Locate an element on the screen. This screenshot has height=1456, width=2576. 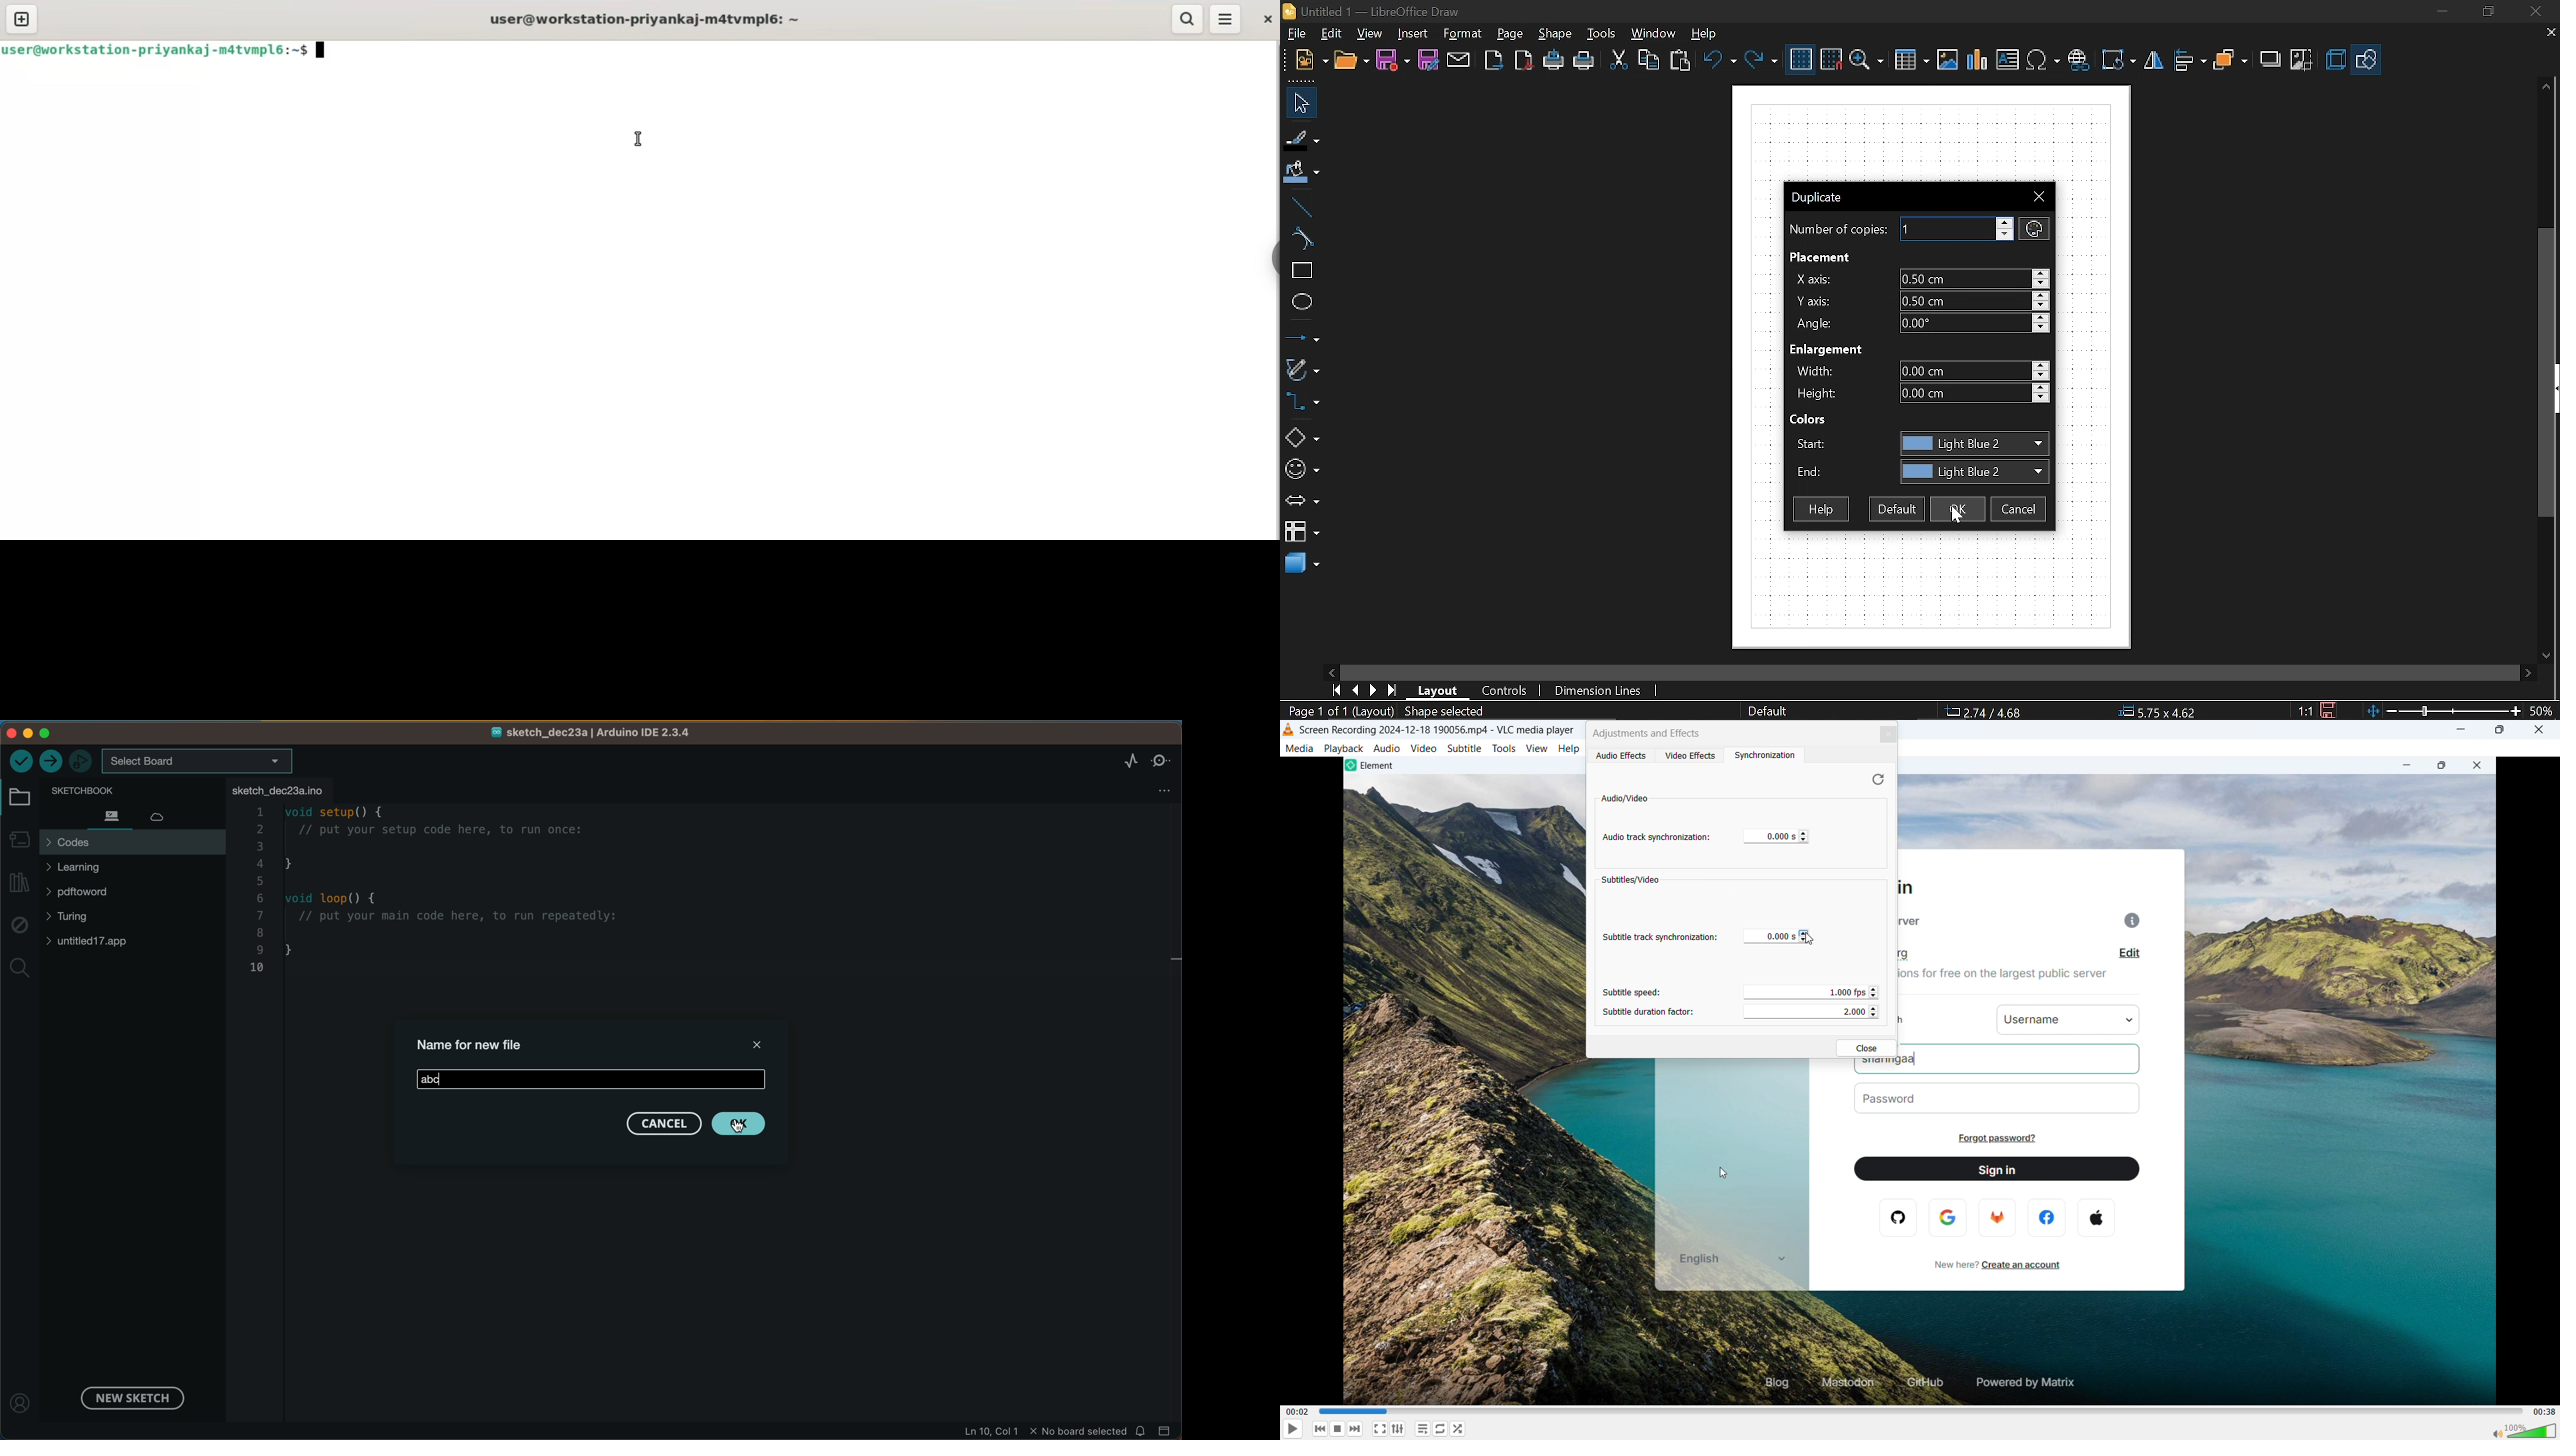
grid is located at coordinates (1801, 60).